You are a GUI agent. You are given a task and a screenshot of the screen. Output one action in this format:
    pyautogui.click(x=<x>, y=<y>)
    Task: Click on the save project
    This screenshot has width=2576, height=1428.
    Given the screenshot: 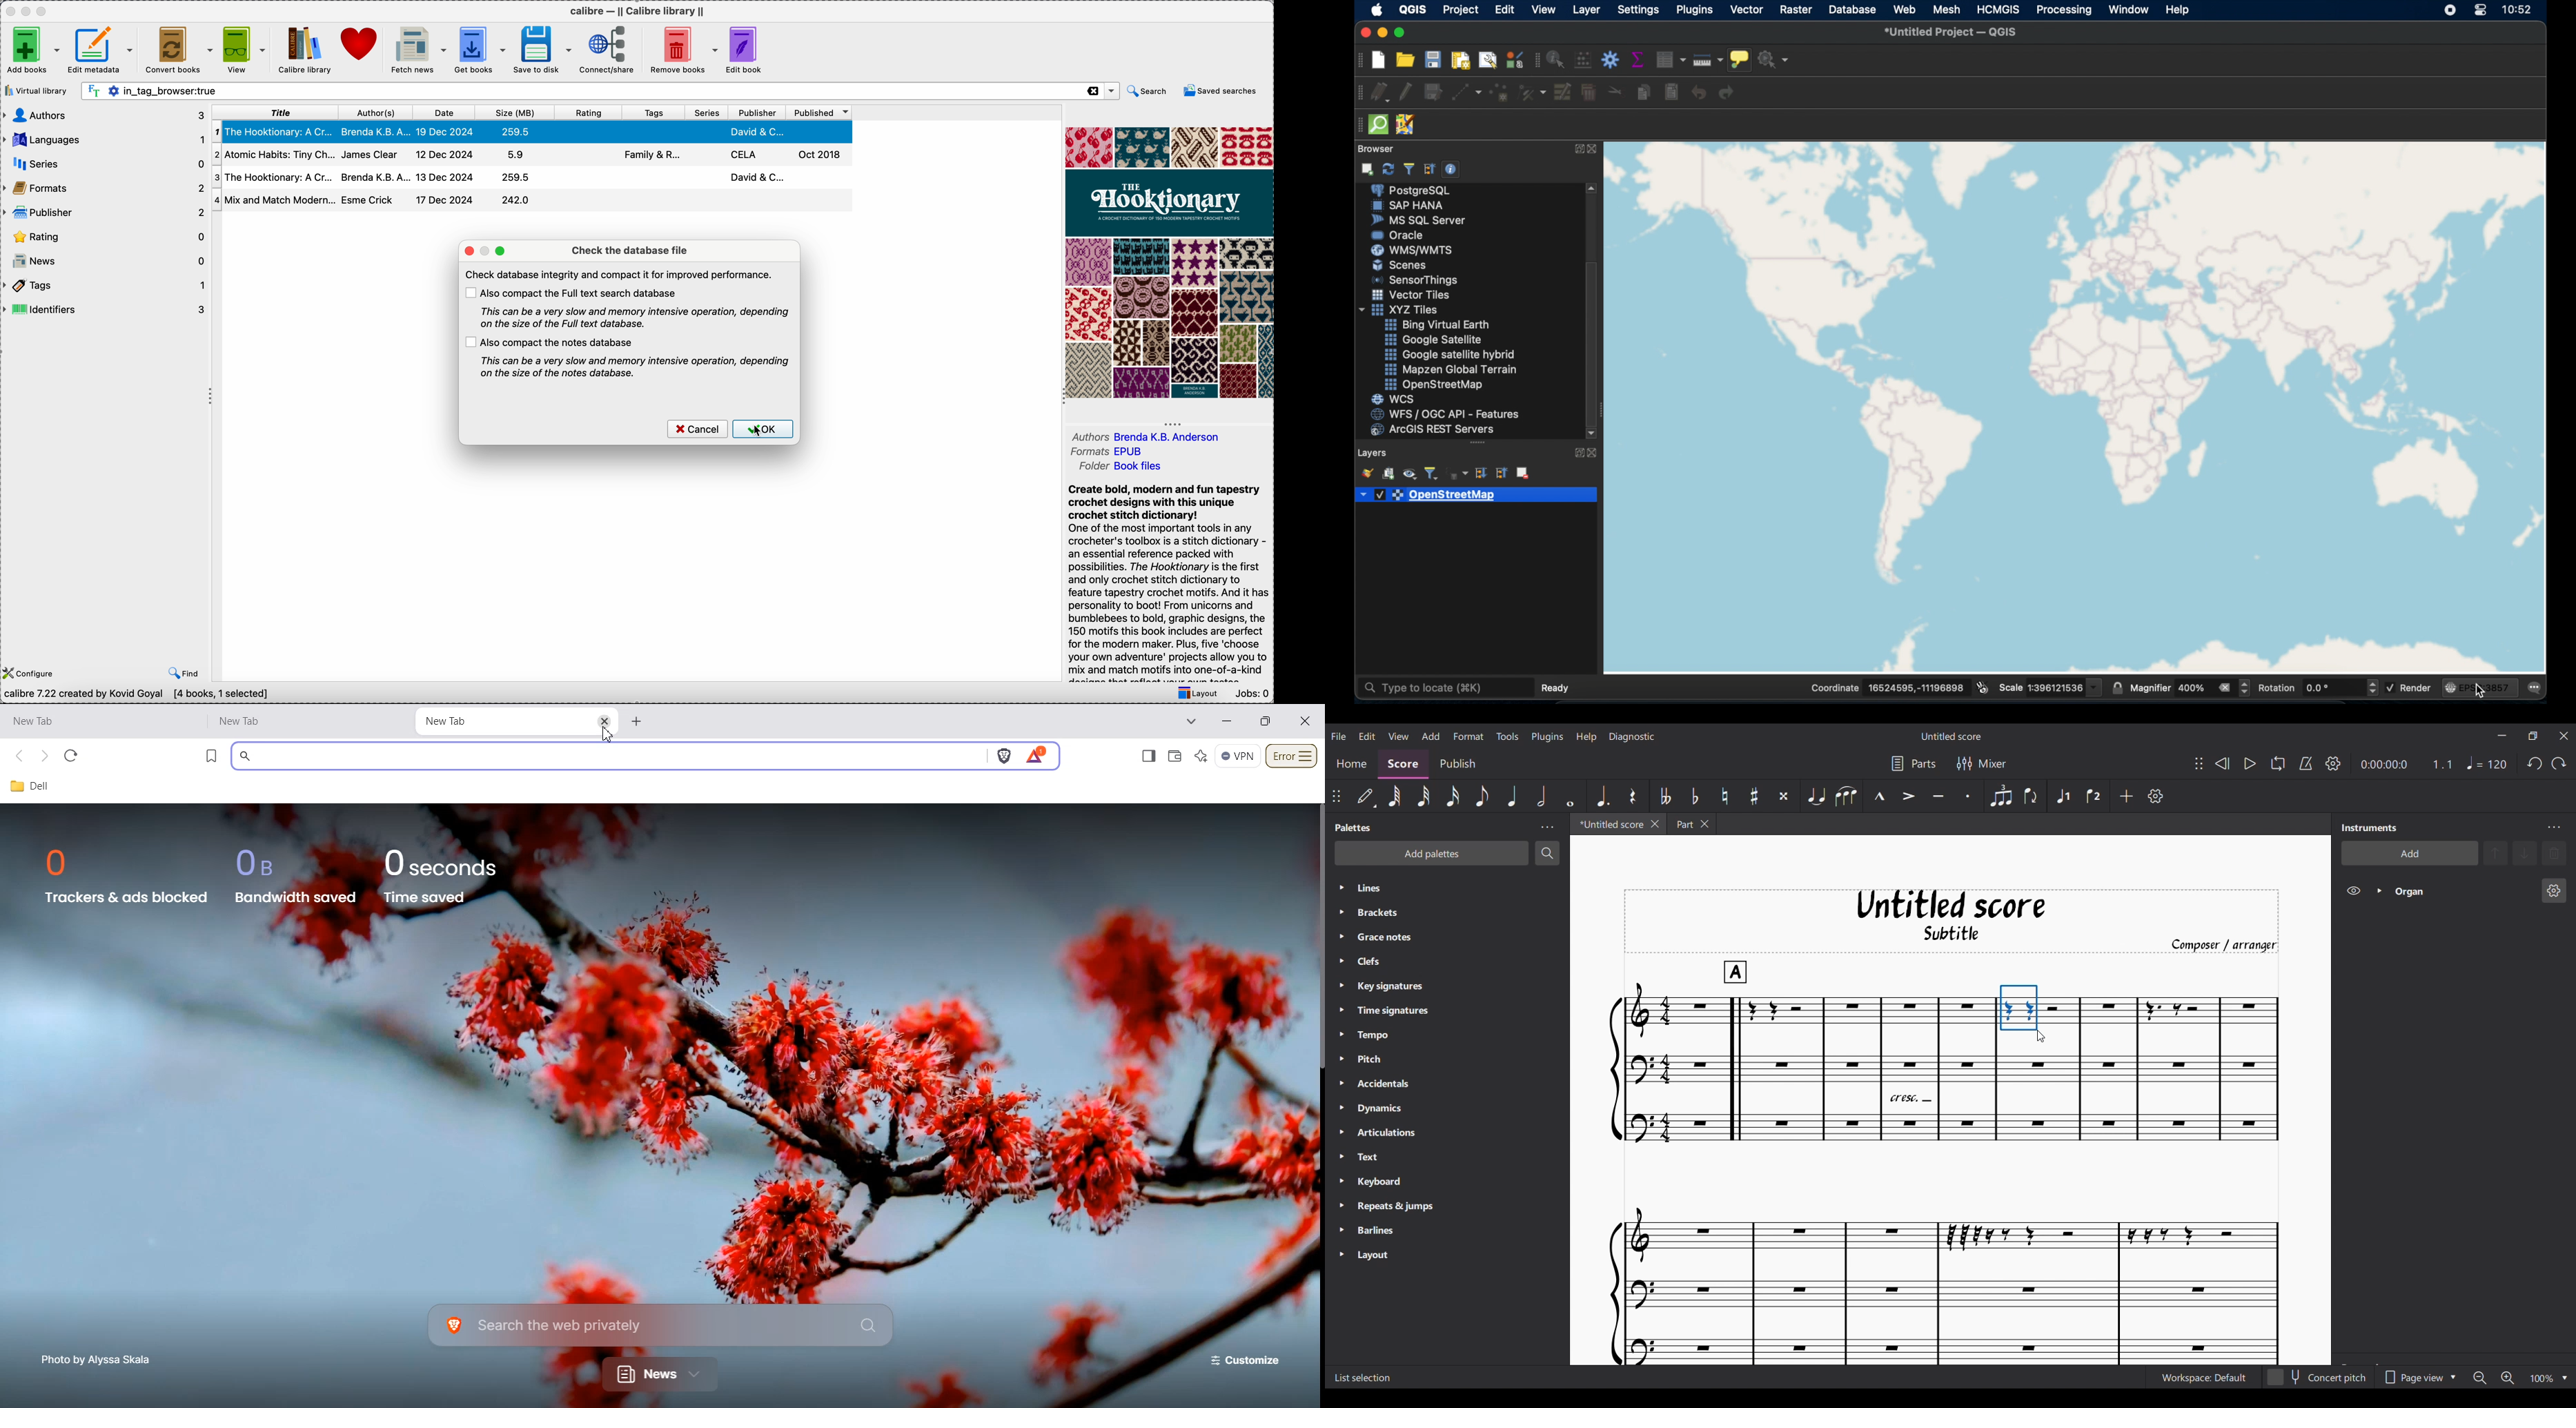 What is the action you would take?
    pyautogui.click(x=1432, y=60)
    